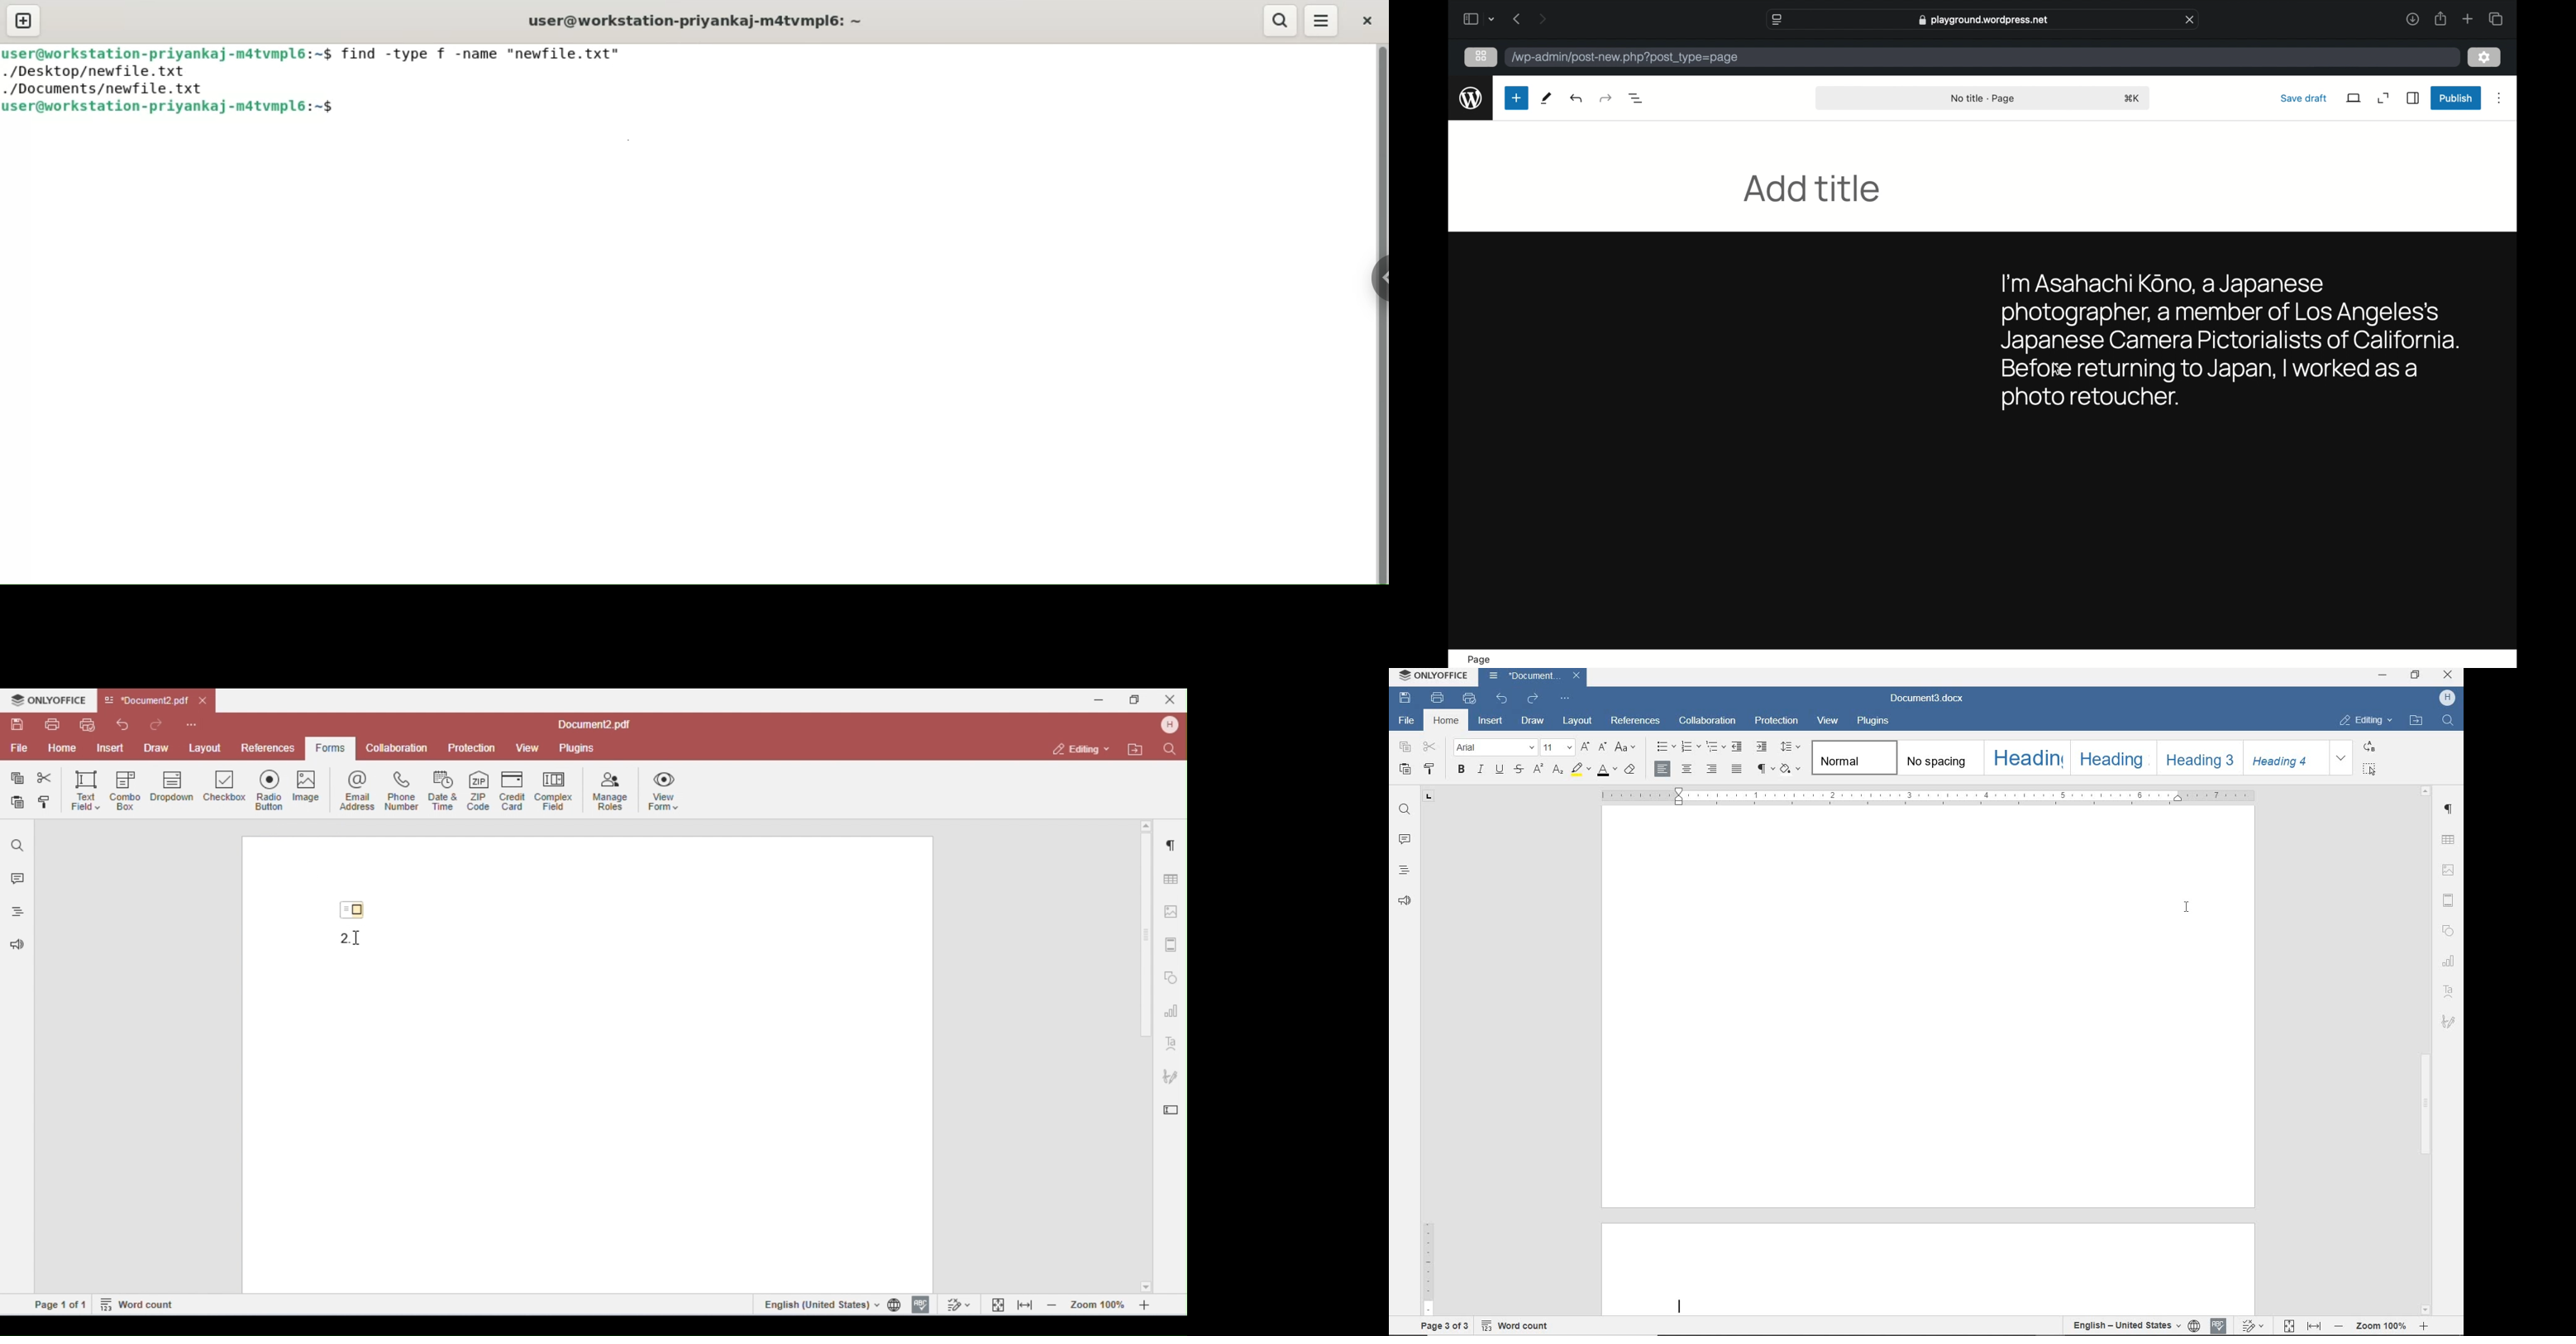 This screenshot has width=2576, height=1344. What do you see at coordinates (1738, 768) in the screenshot?
I see `JUSTIFIED` at bounding box center [1738, 768].